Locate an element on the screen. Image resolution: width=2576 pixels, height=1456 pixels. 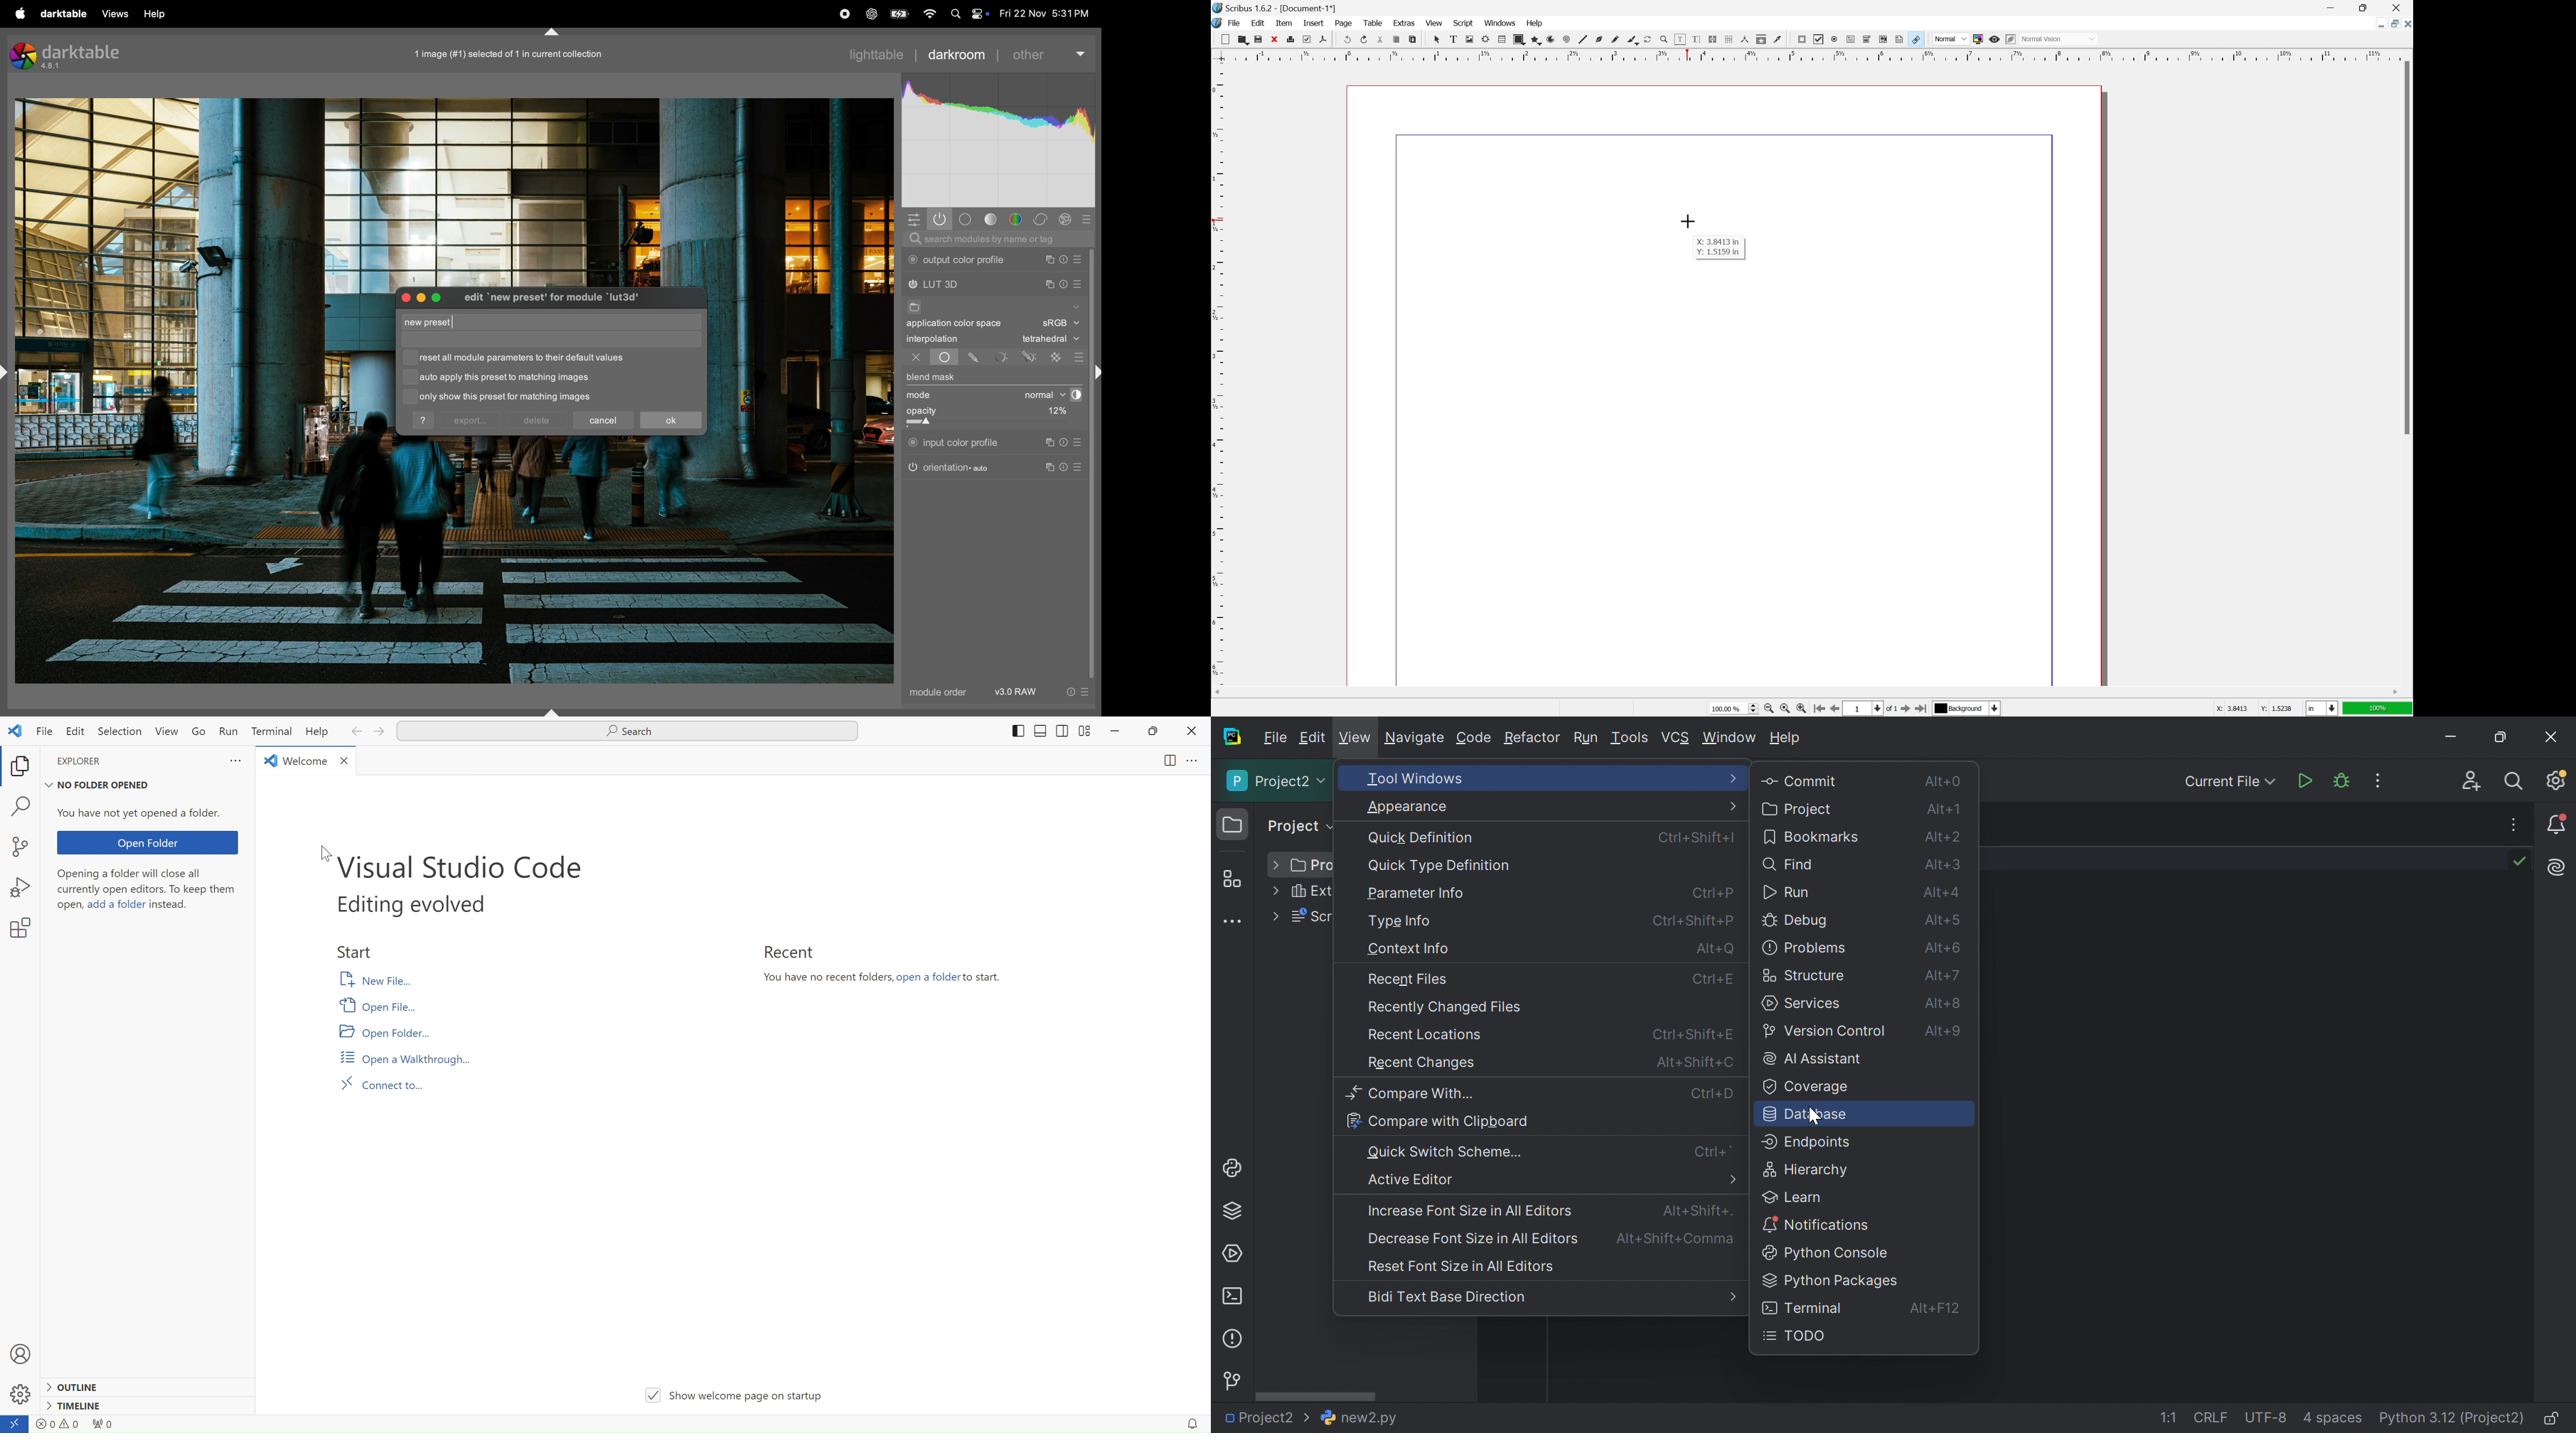
Recent files is located at coordinates (1411, 978).